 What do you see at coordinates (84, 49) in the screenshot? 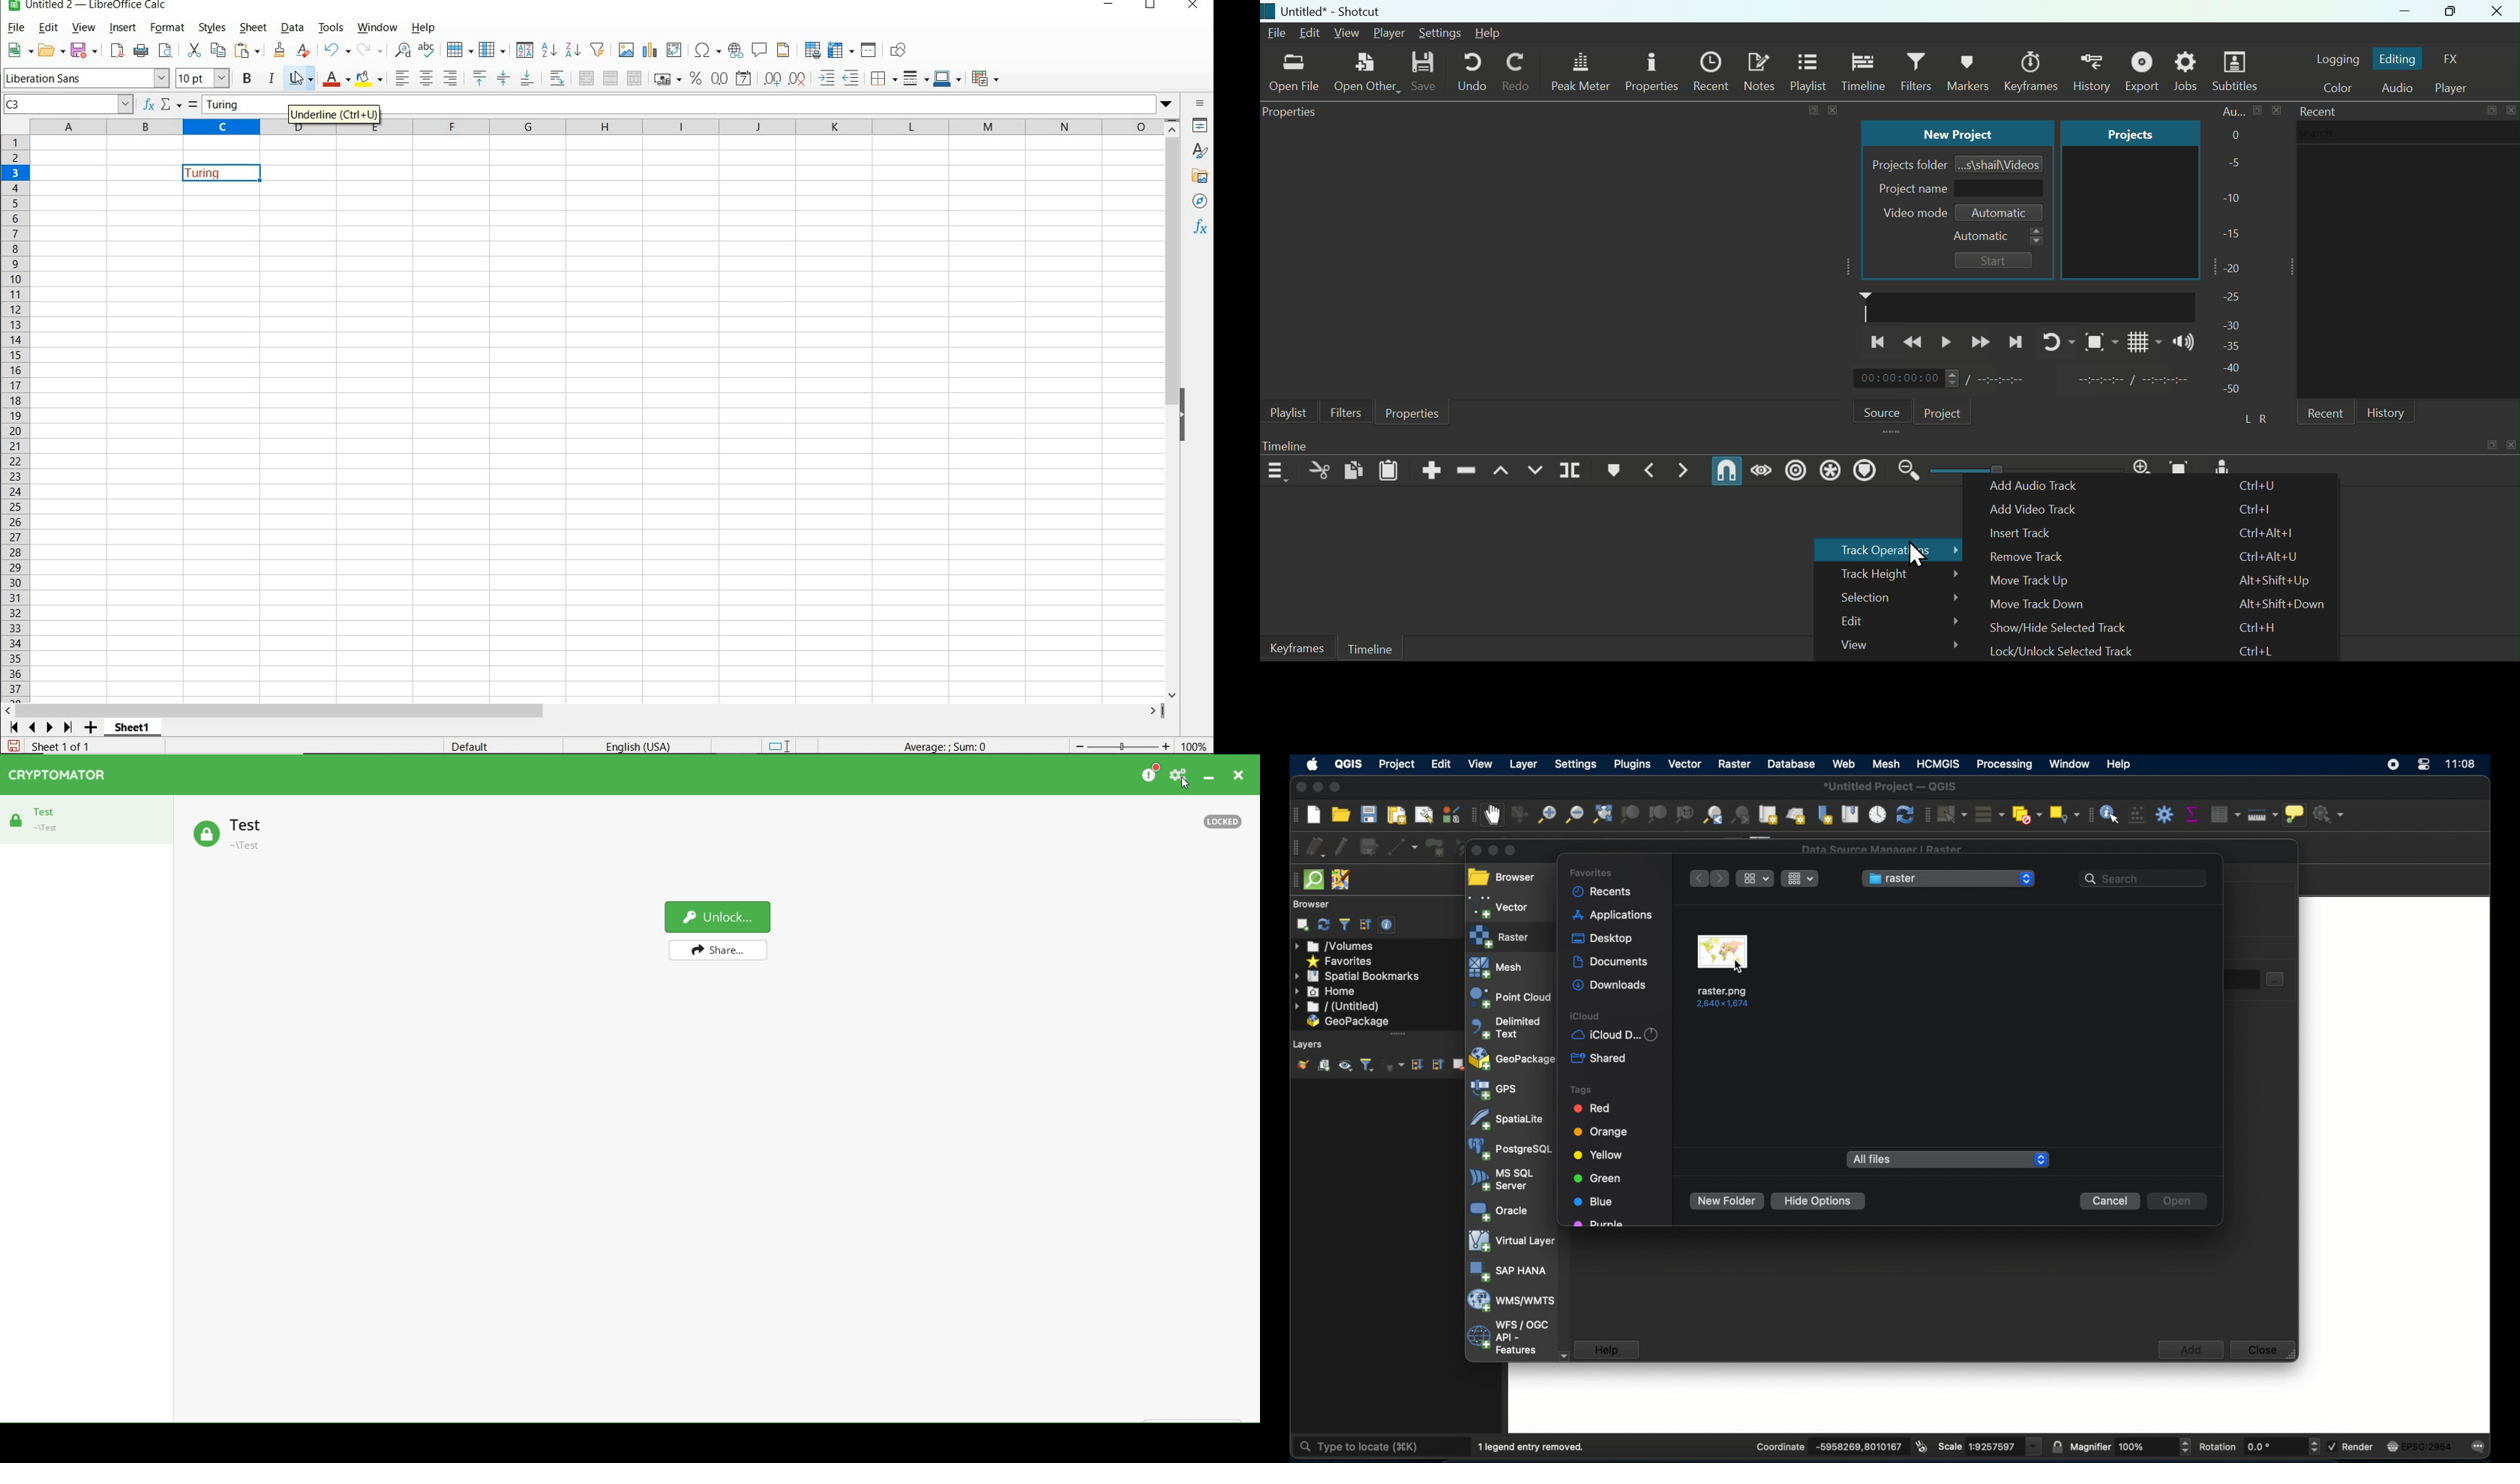
I see `SAVE` at bounding box center [84, 49].